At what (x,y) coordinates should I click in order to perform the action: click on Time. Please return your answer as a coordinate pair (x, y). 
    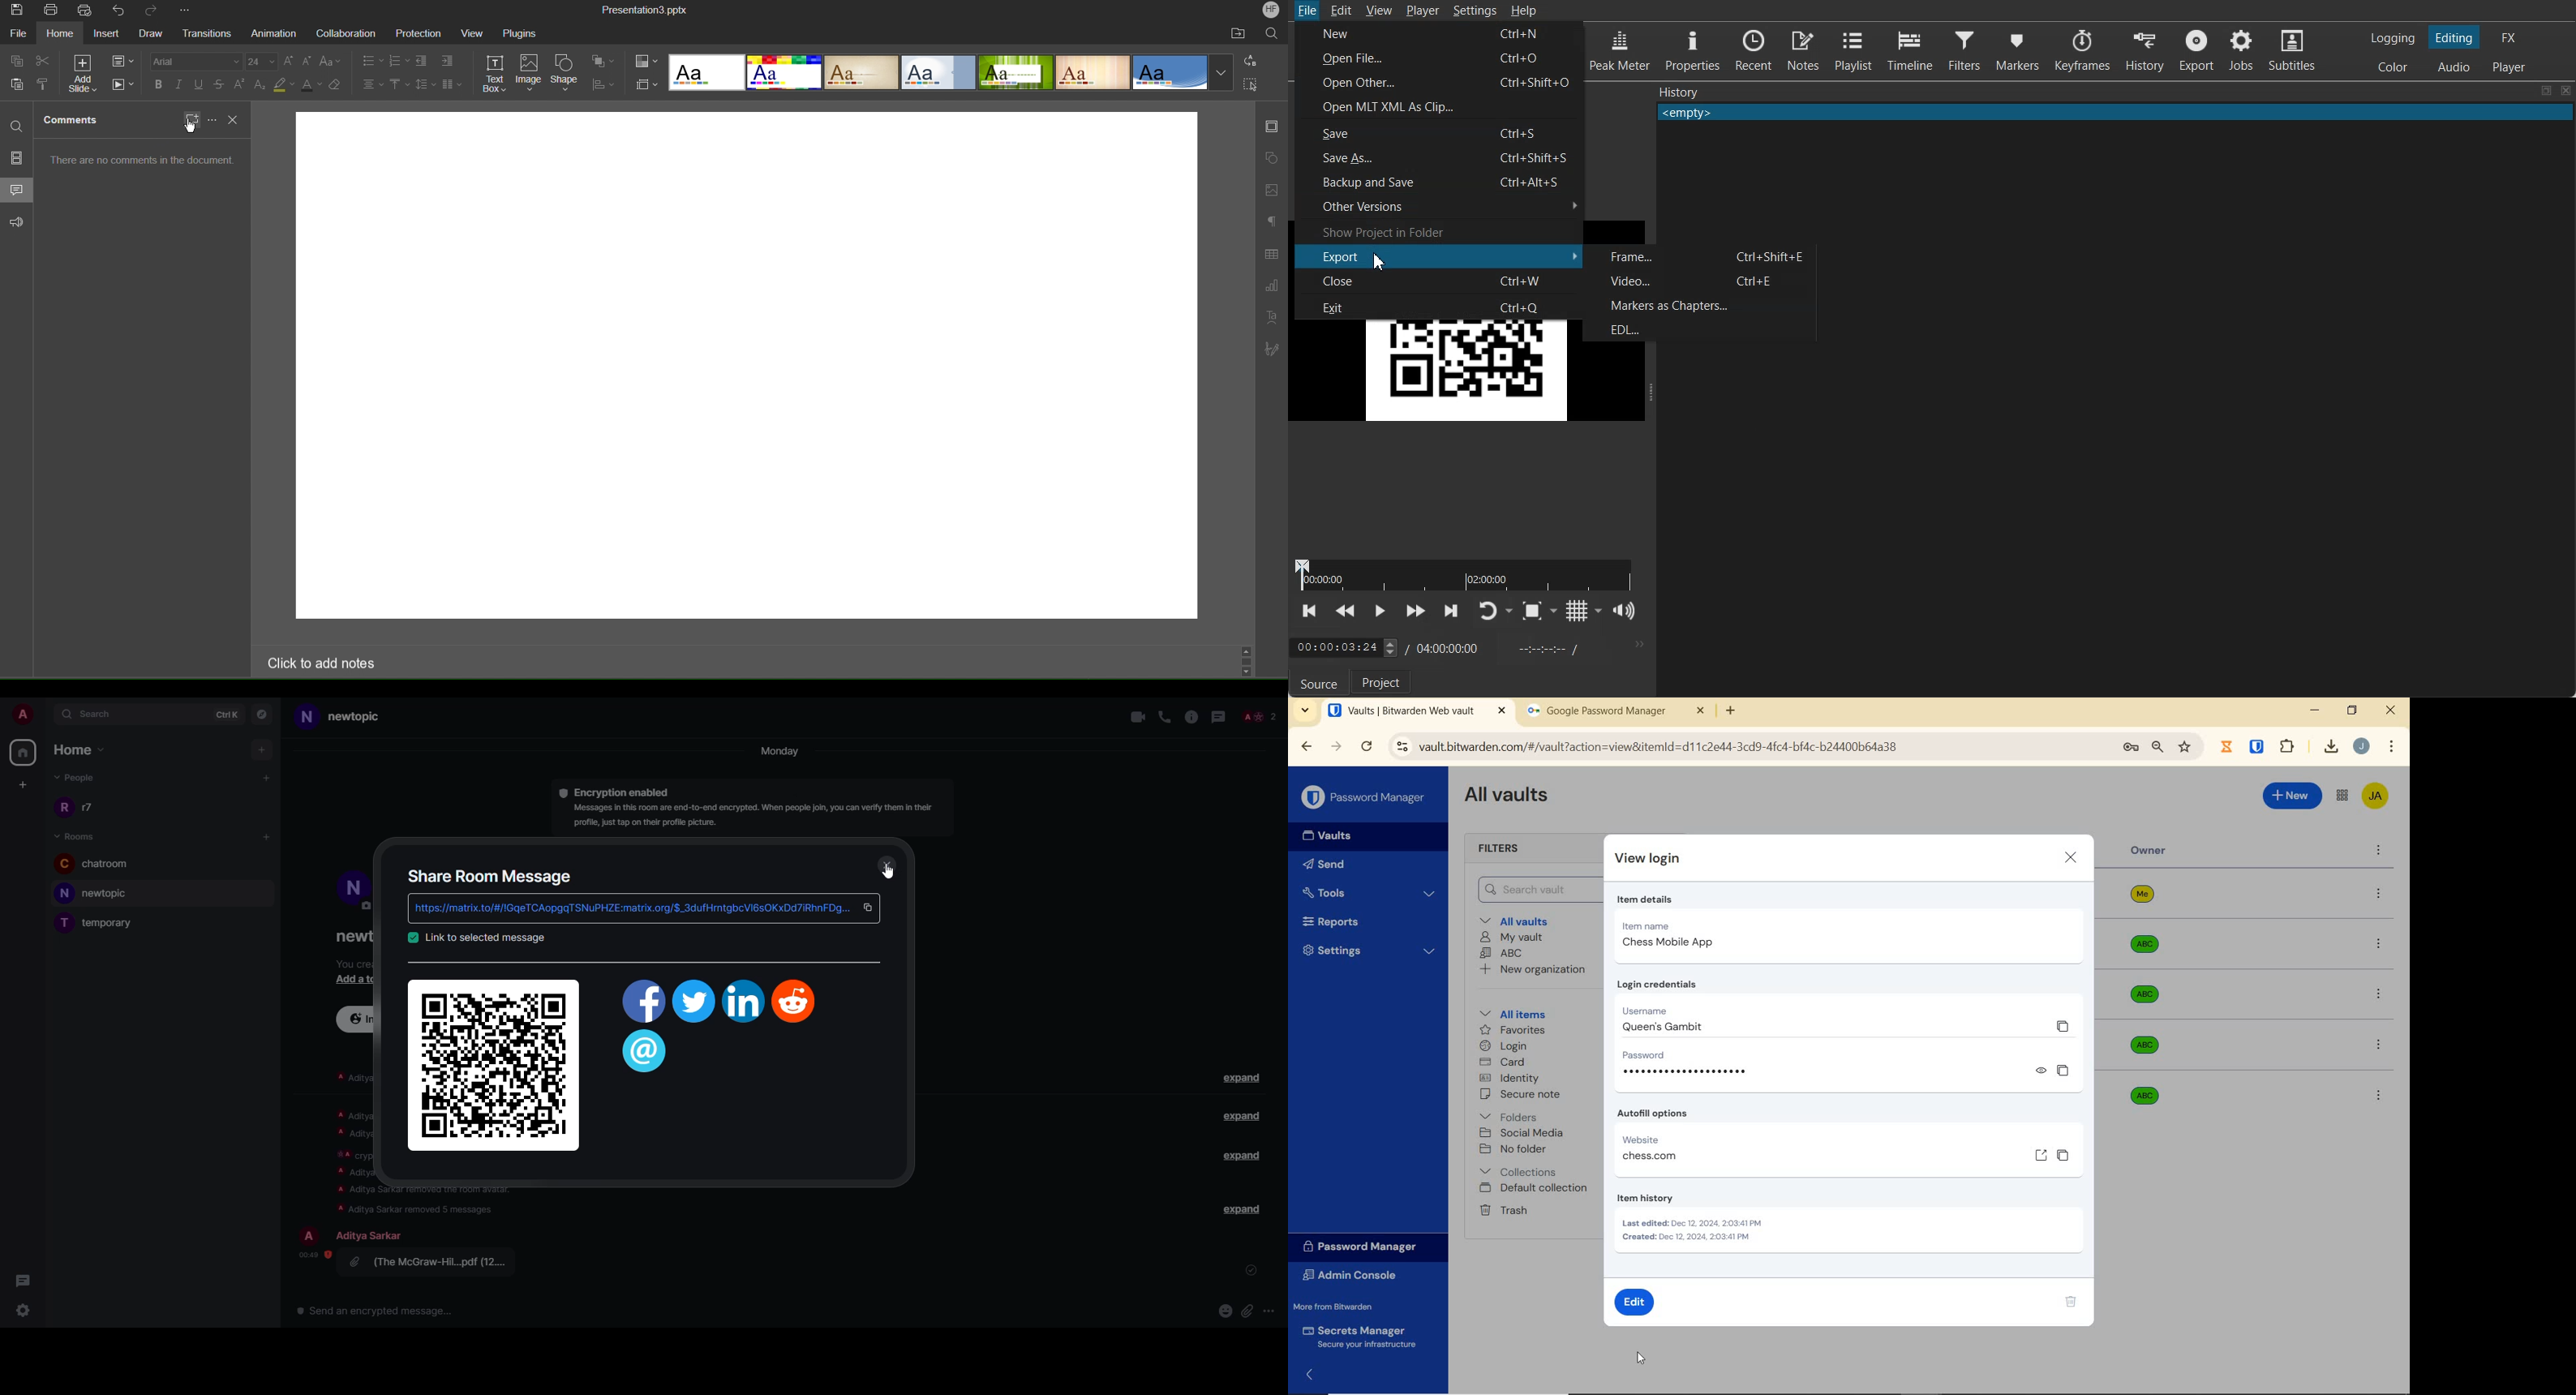
    Looking at the image, I should click on (1449, 646).